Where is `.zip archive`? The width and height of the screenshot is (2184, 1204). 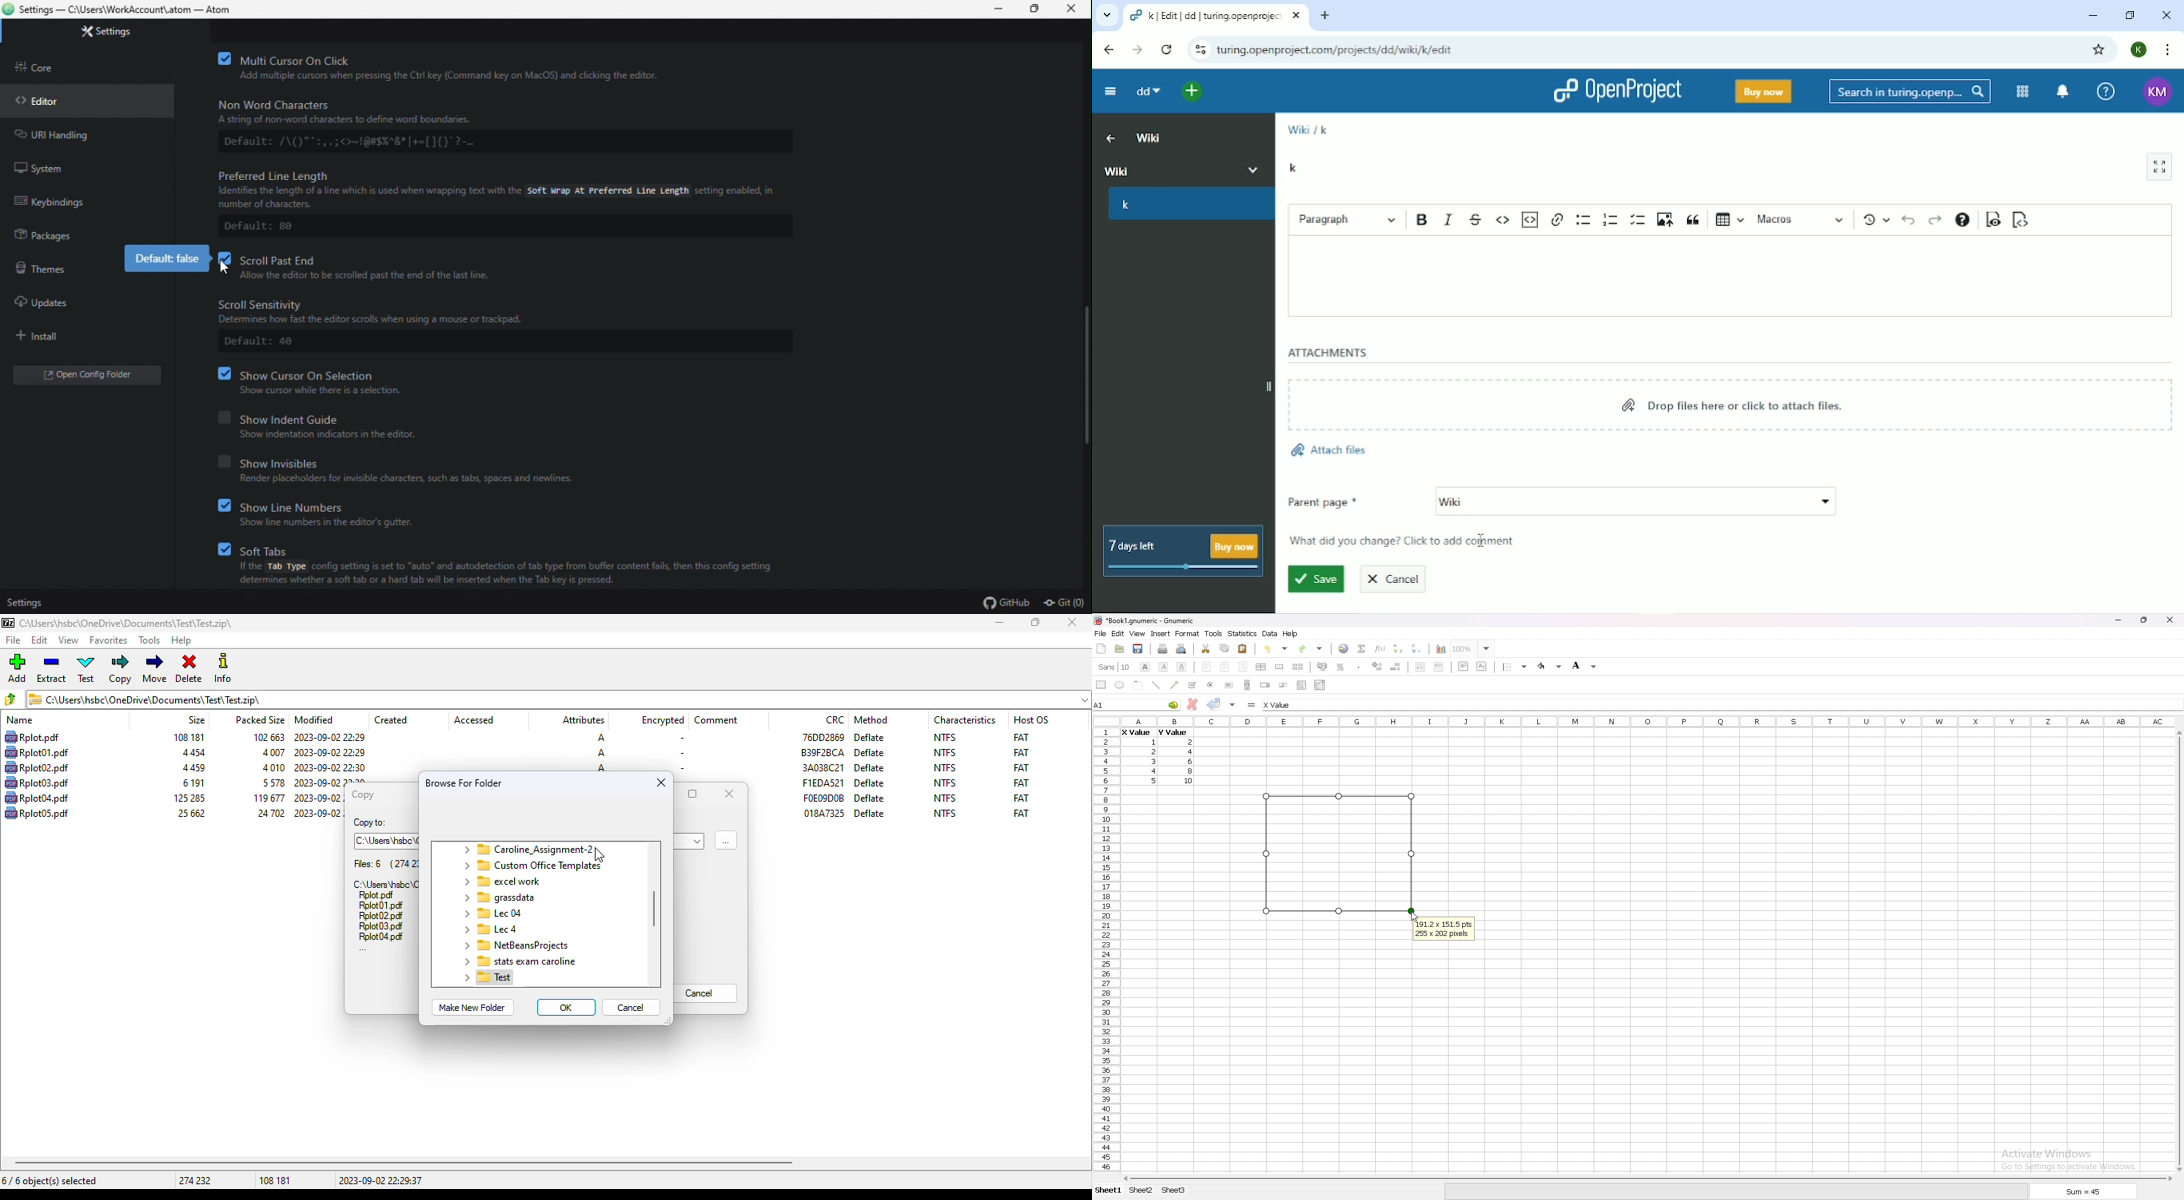 .zip archive is located at coordinates (559, 699).